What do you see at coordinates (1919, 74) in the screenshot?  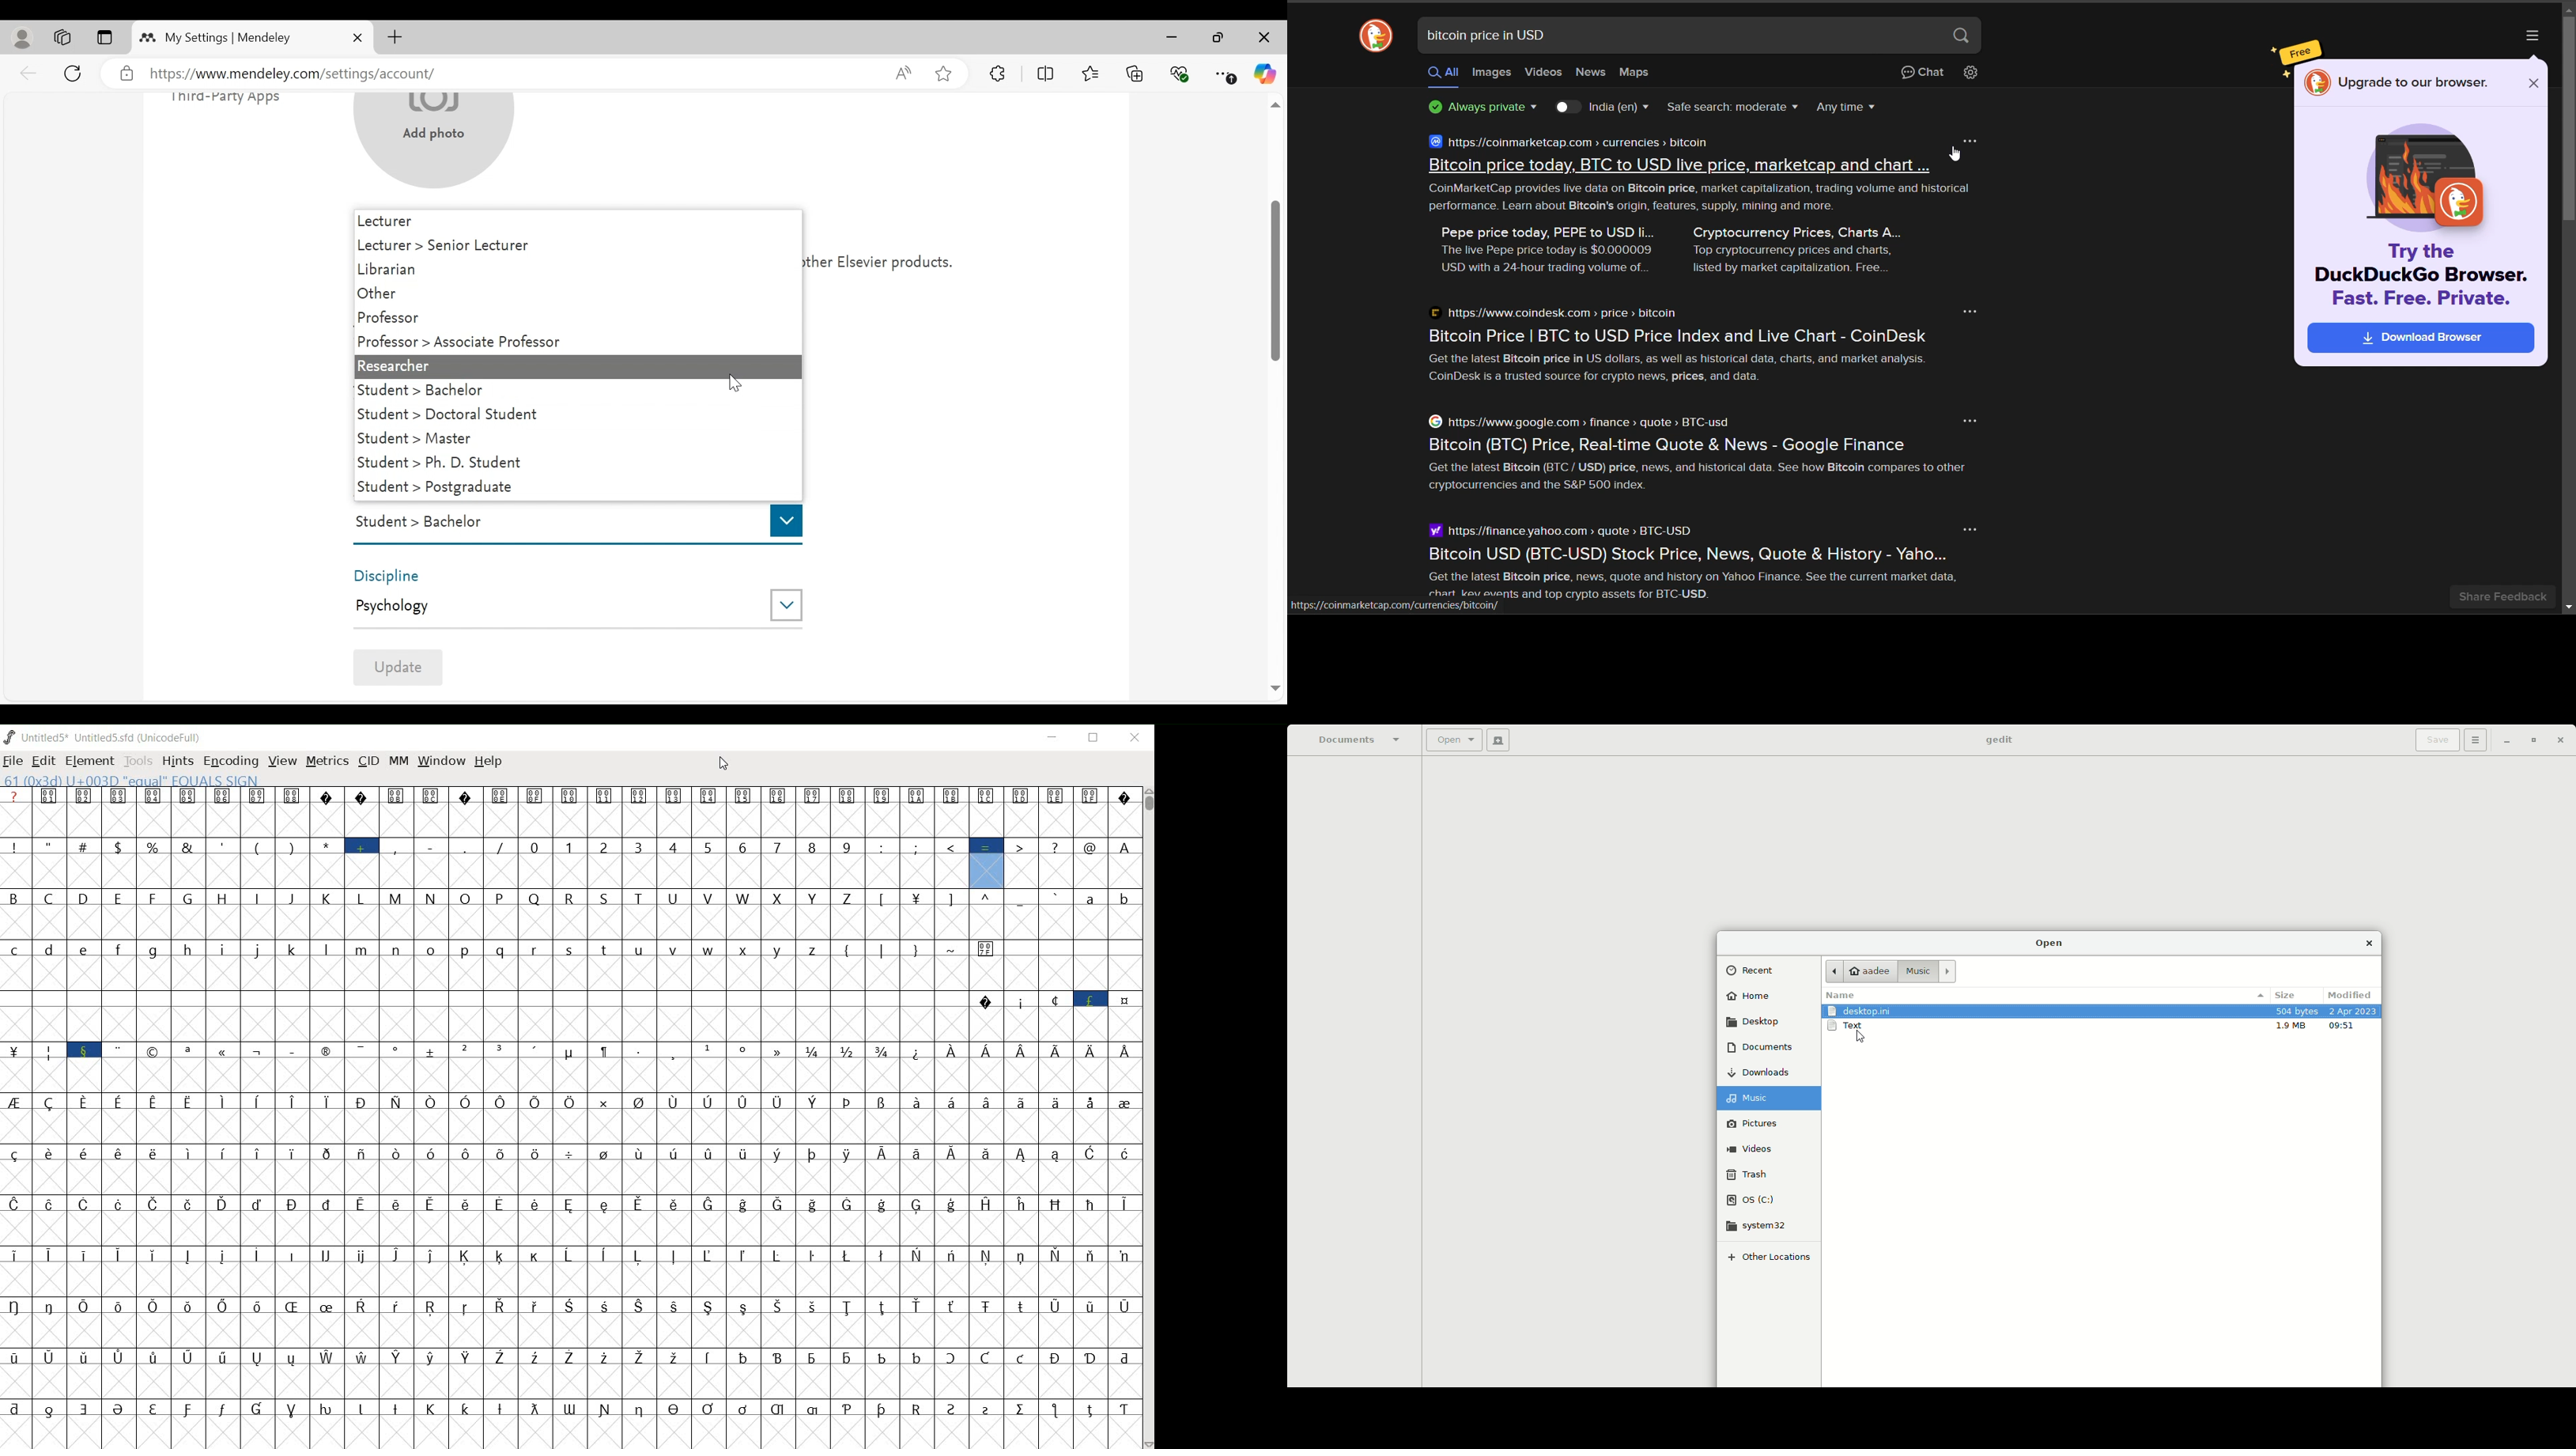 I see `chat privately with AI` at bounding box center [1919, 74].